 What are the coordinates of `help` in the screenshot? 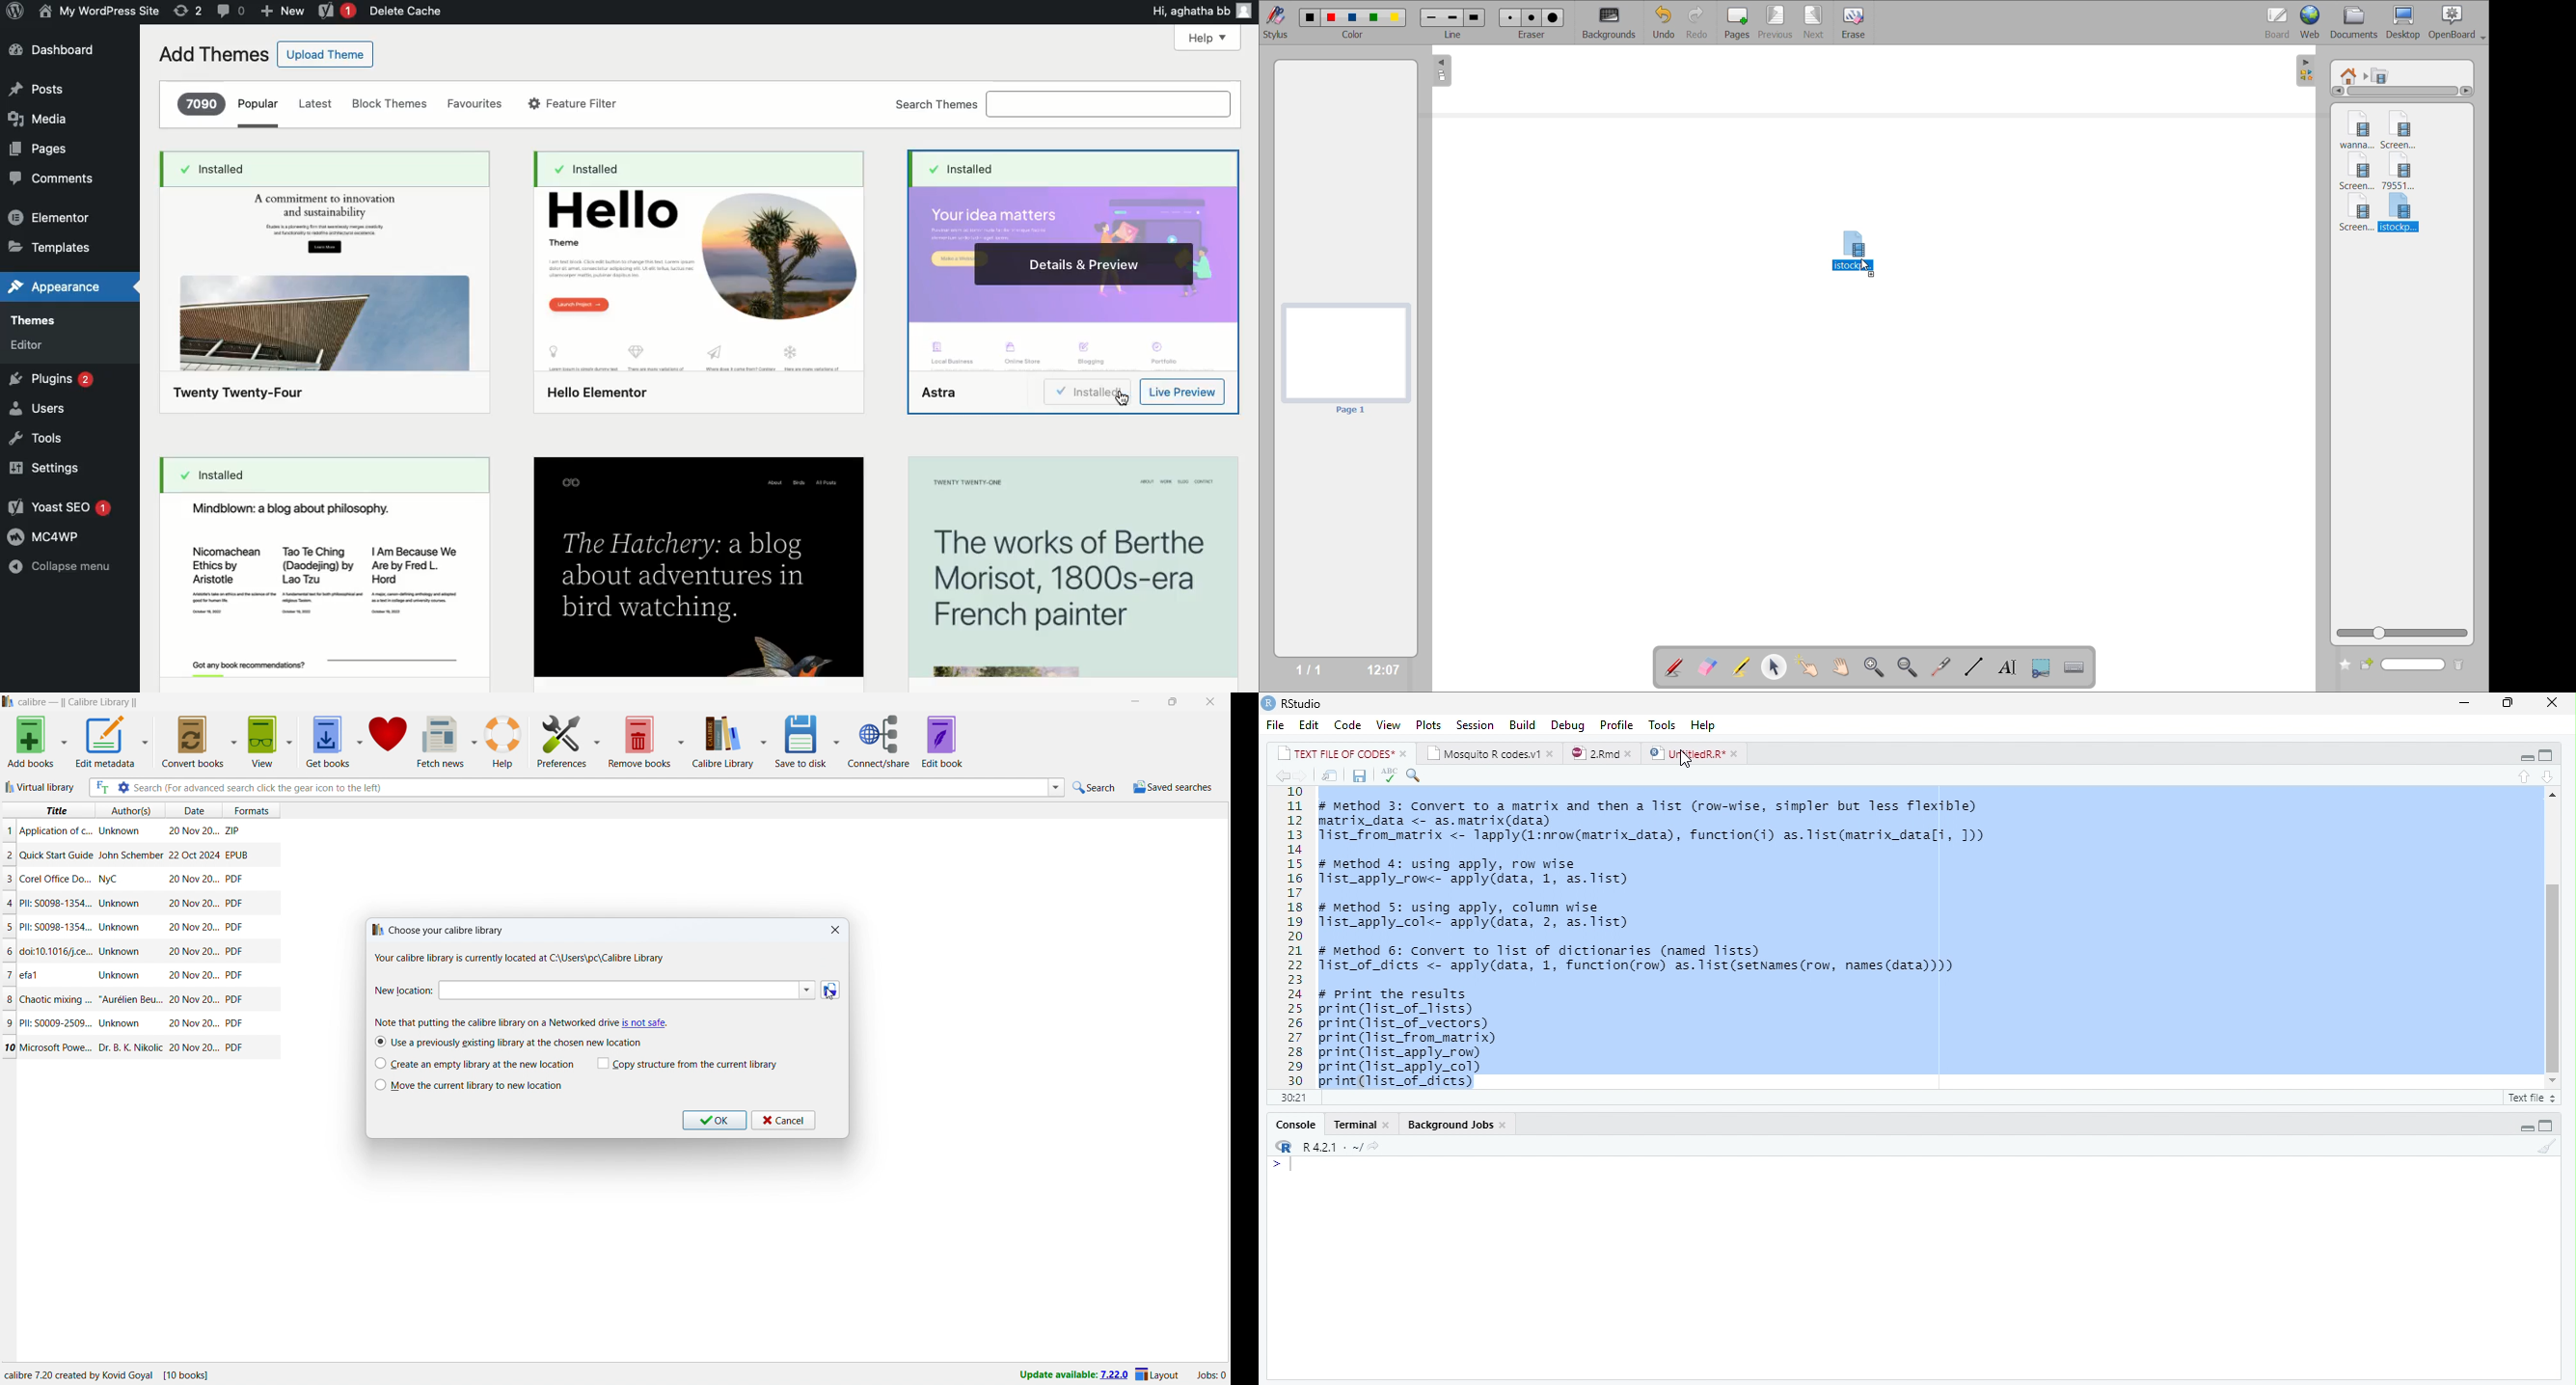 It's located at (503, 742).